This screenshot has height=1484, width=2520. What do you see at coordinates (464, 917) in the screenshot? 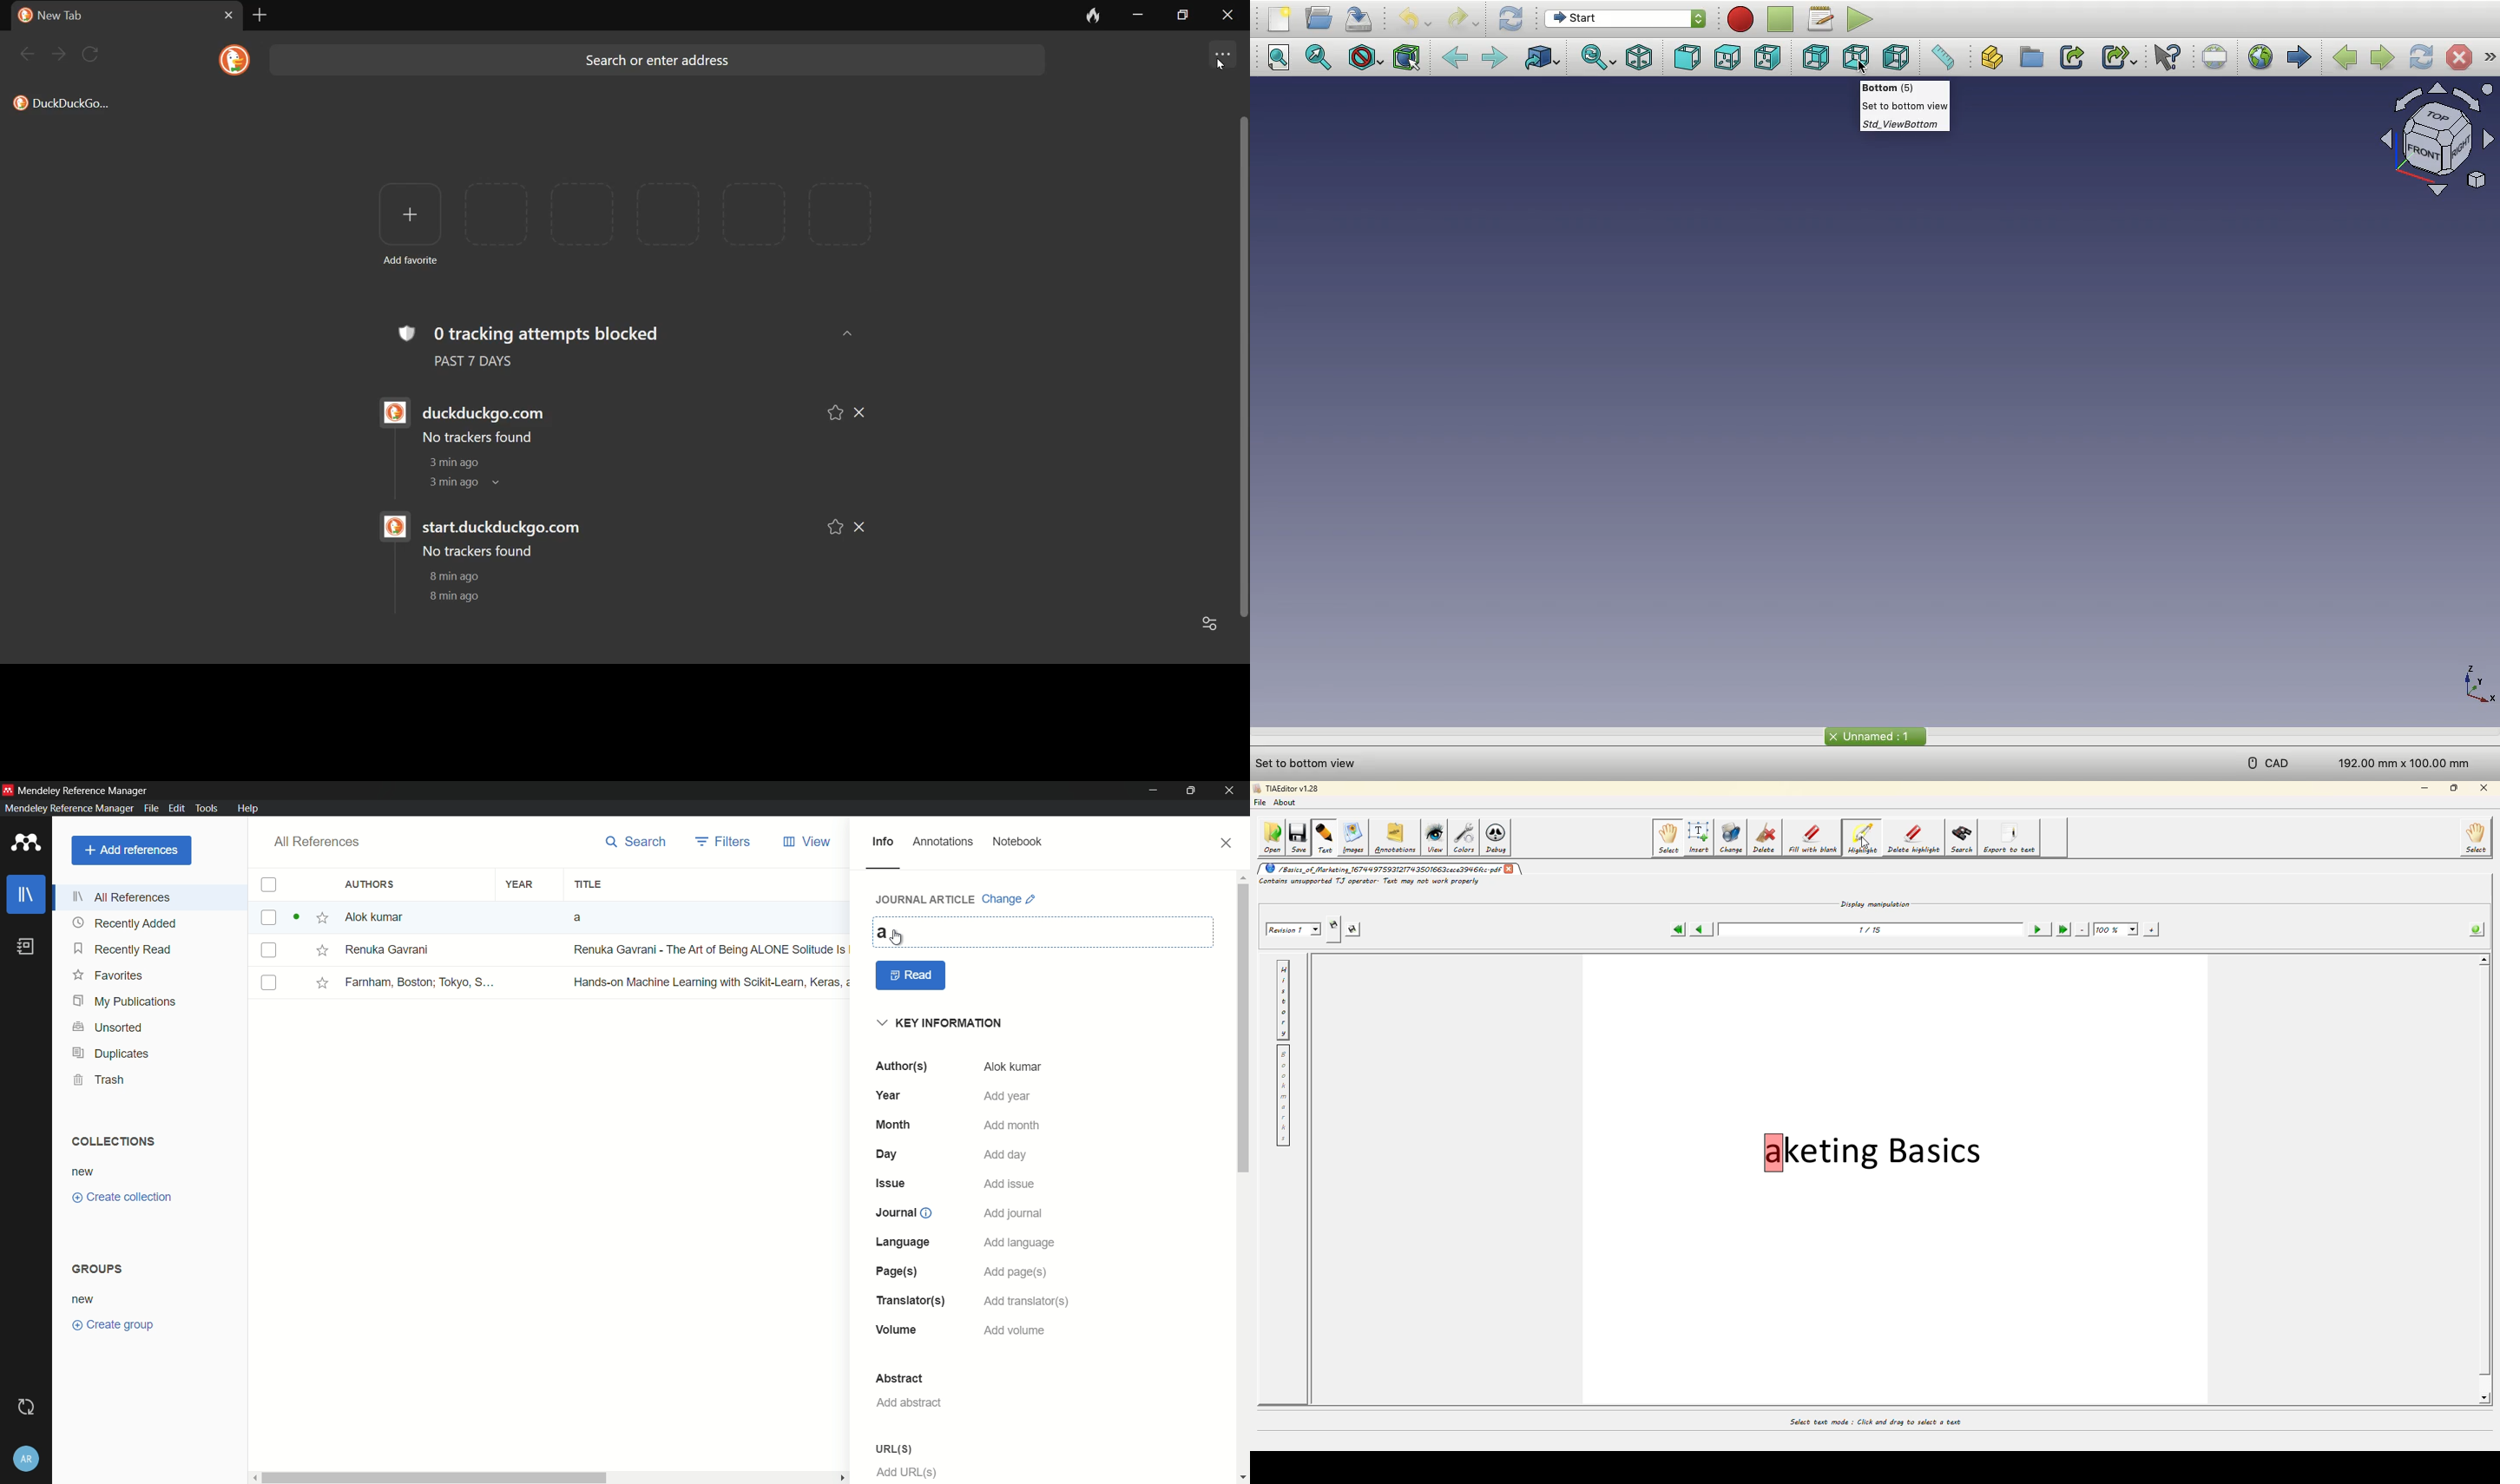
I see `book-1` at bounding box center [464, 917].